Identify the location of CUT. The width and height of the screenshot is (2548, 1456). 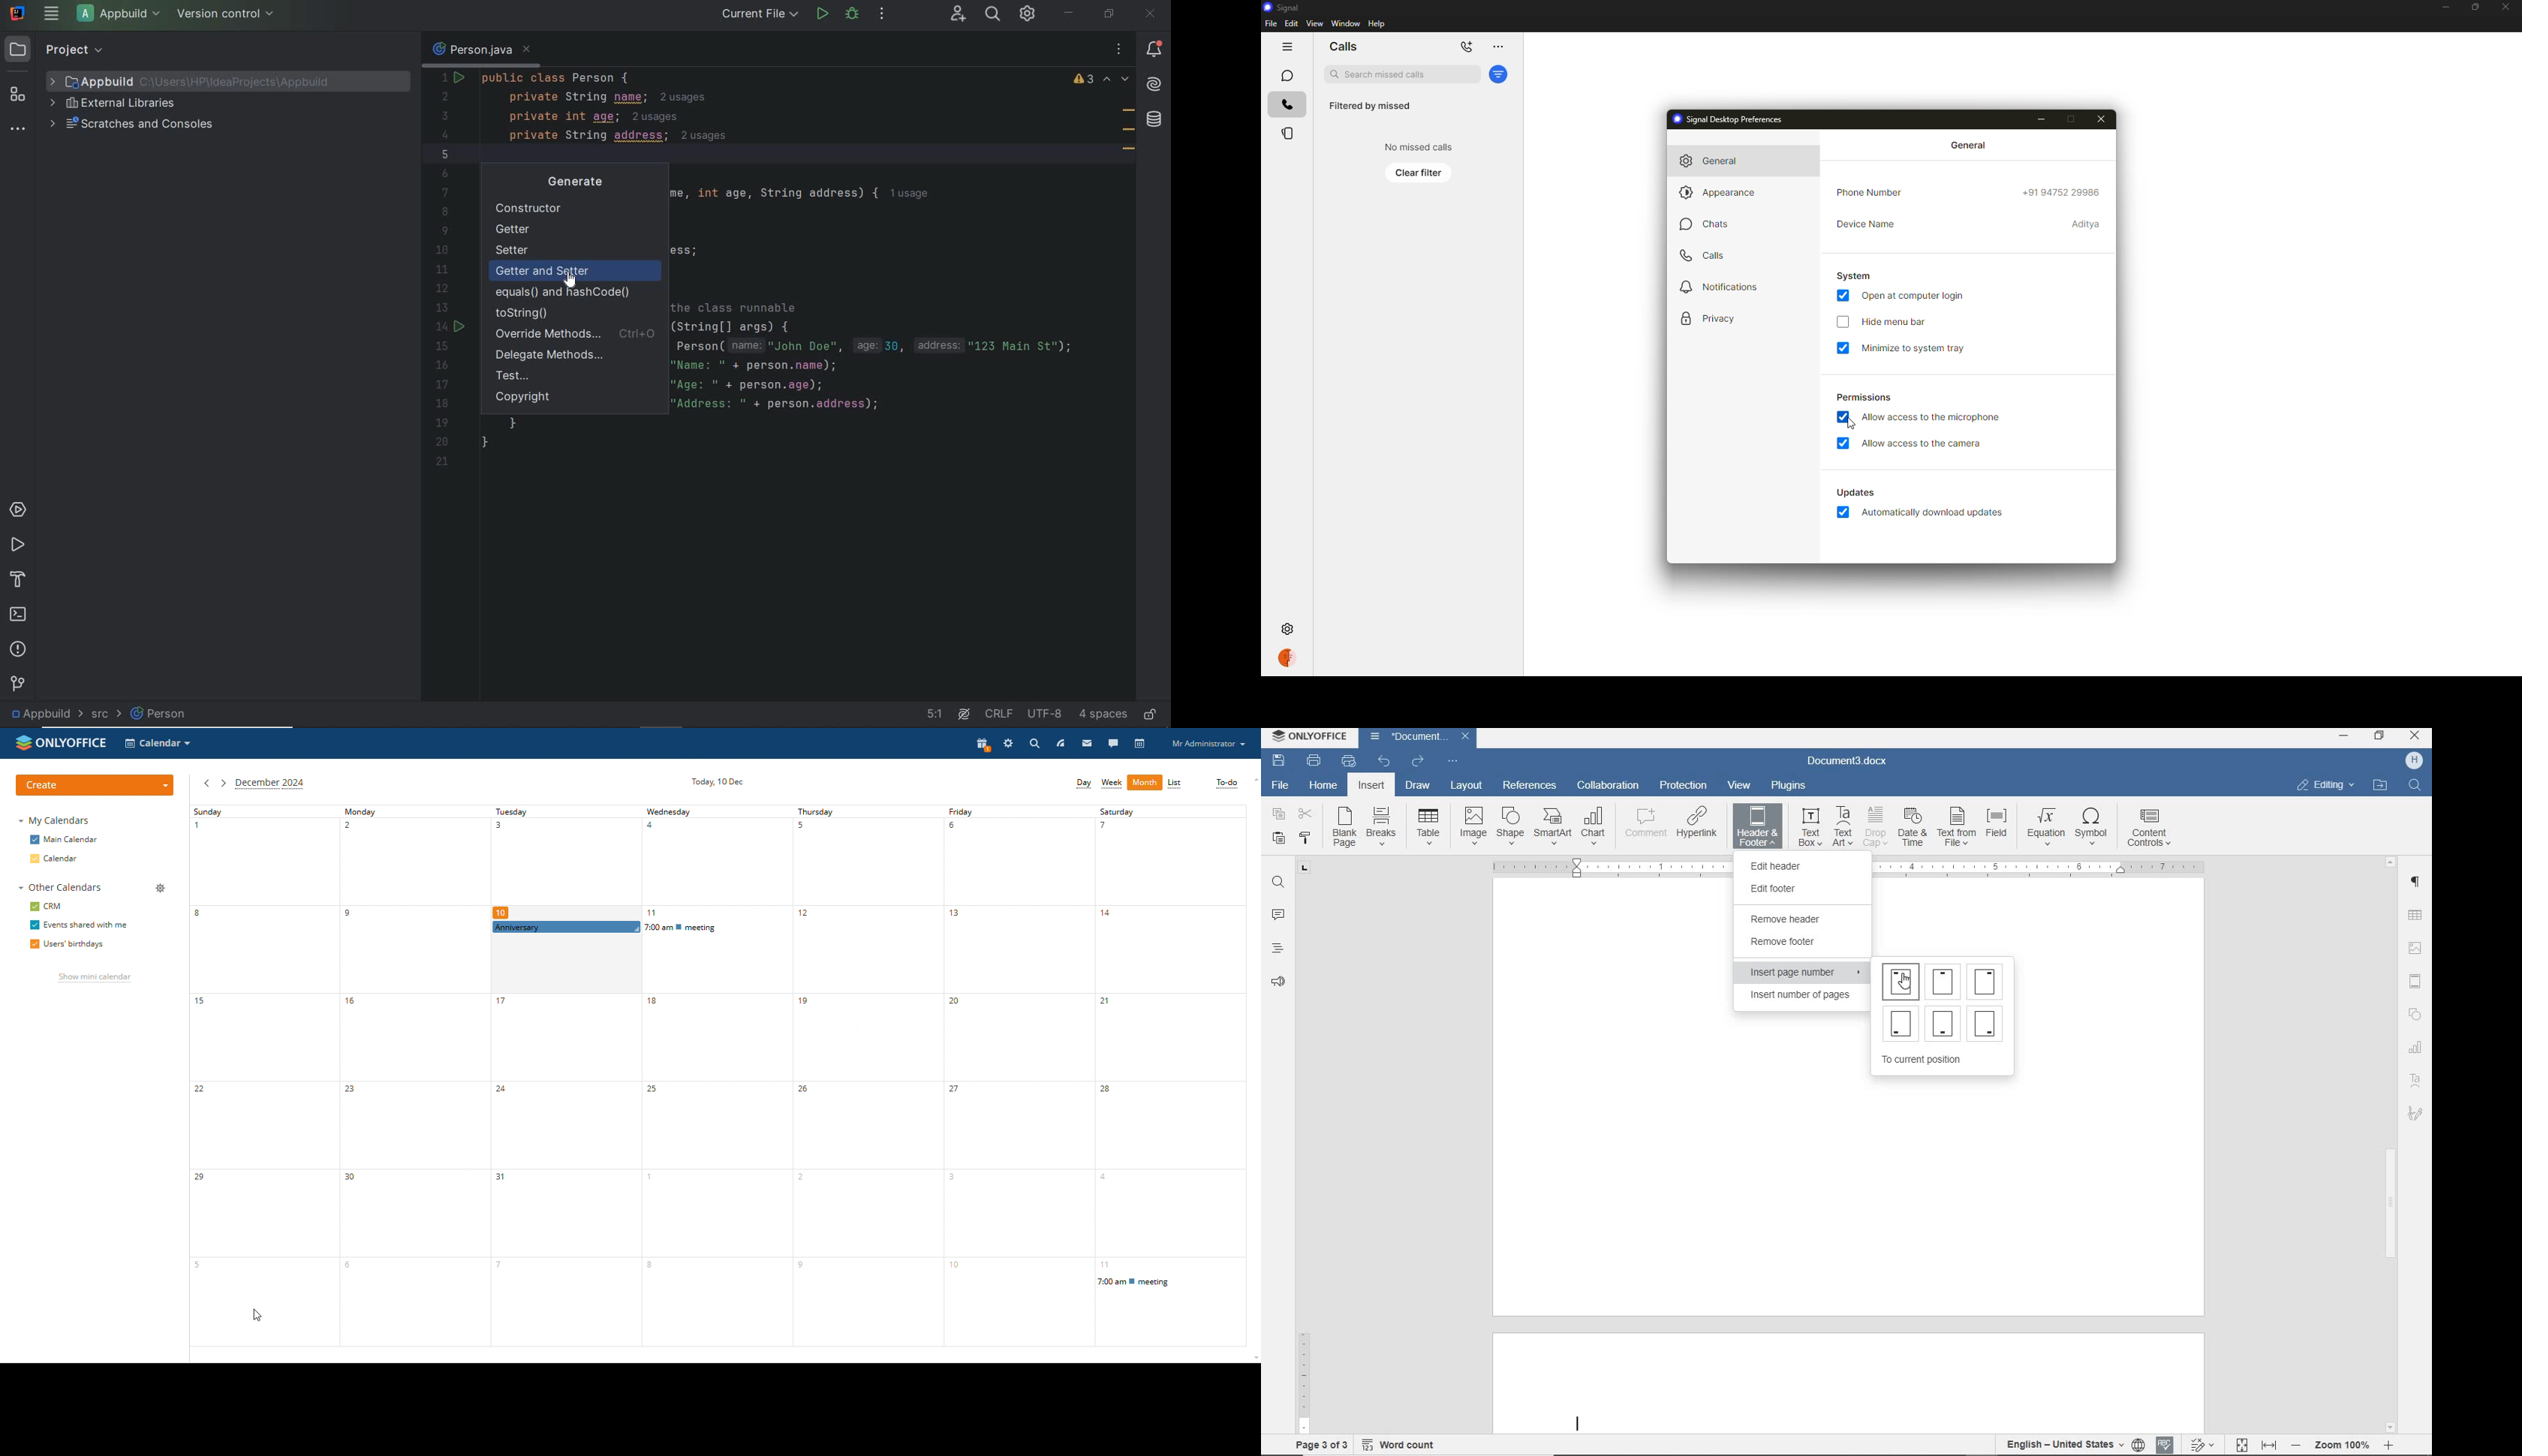
(1306, 814).